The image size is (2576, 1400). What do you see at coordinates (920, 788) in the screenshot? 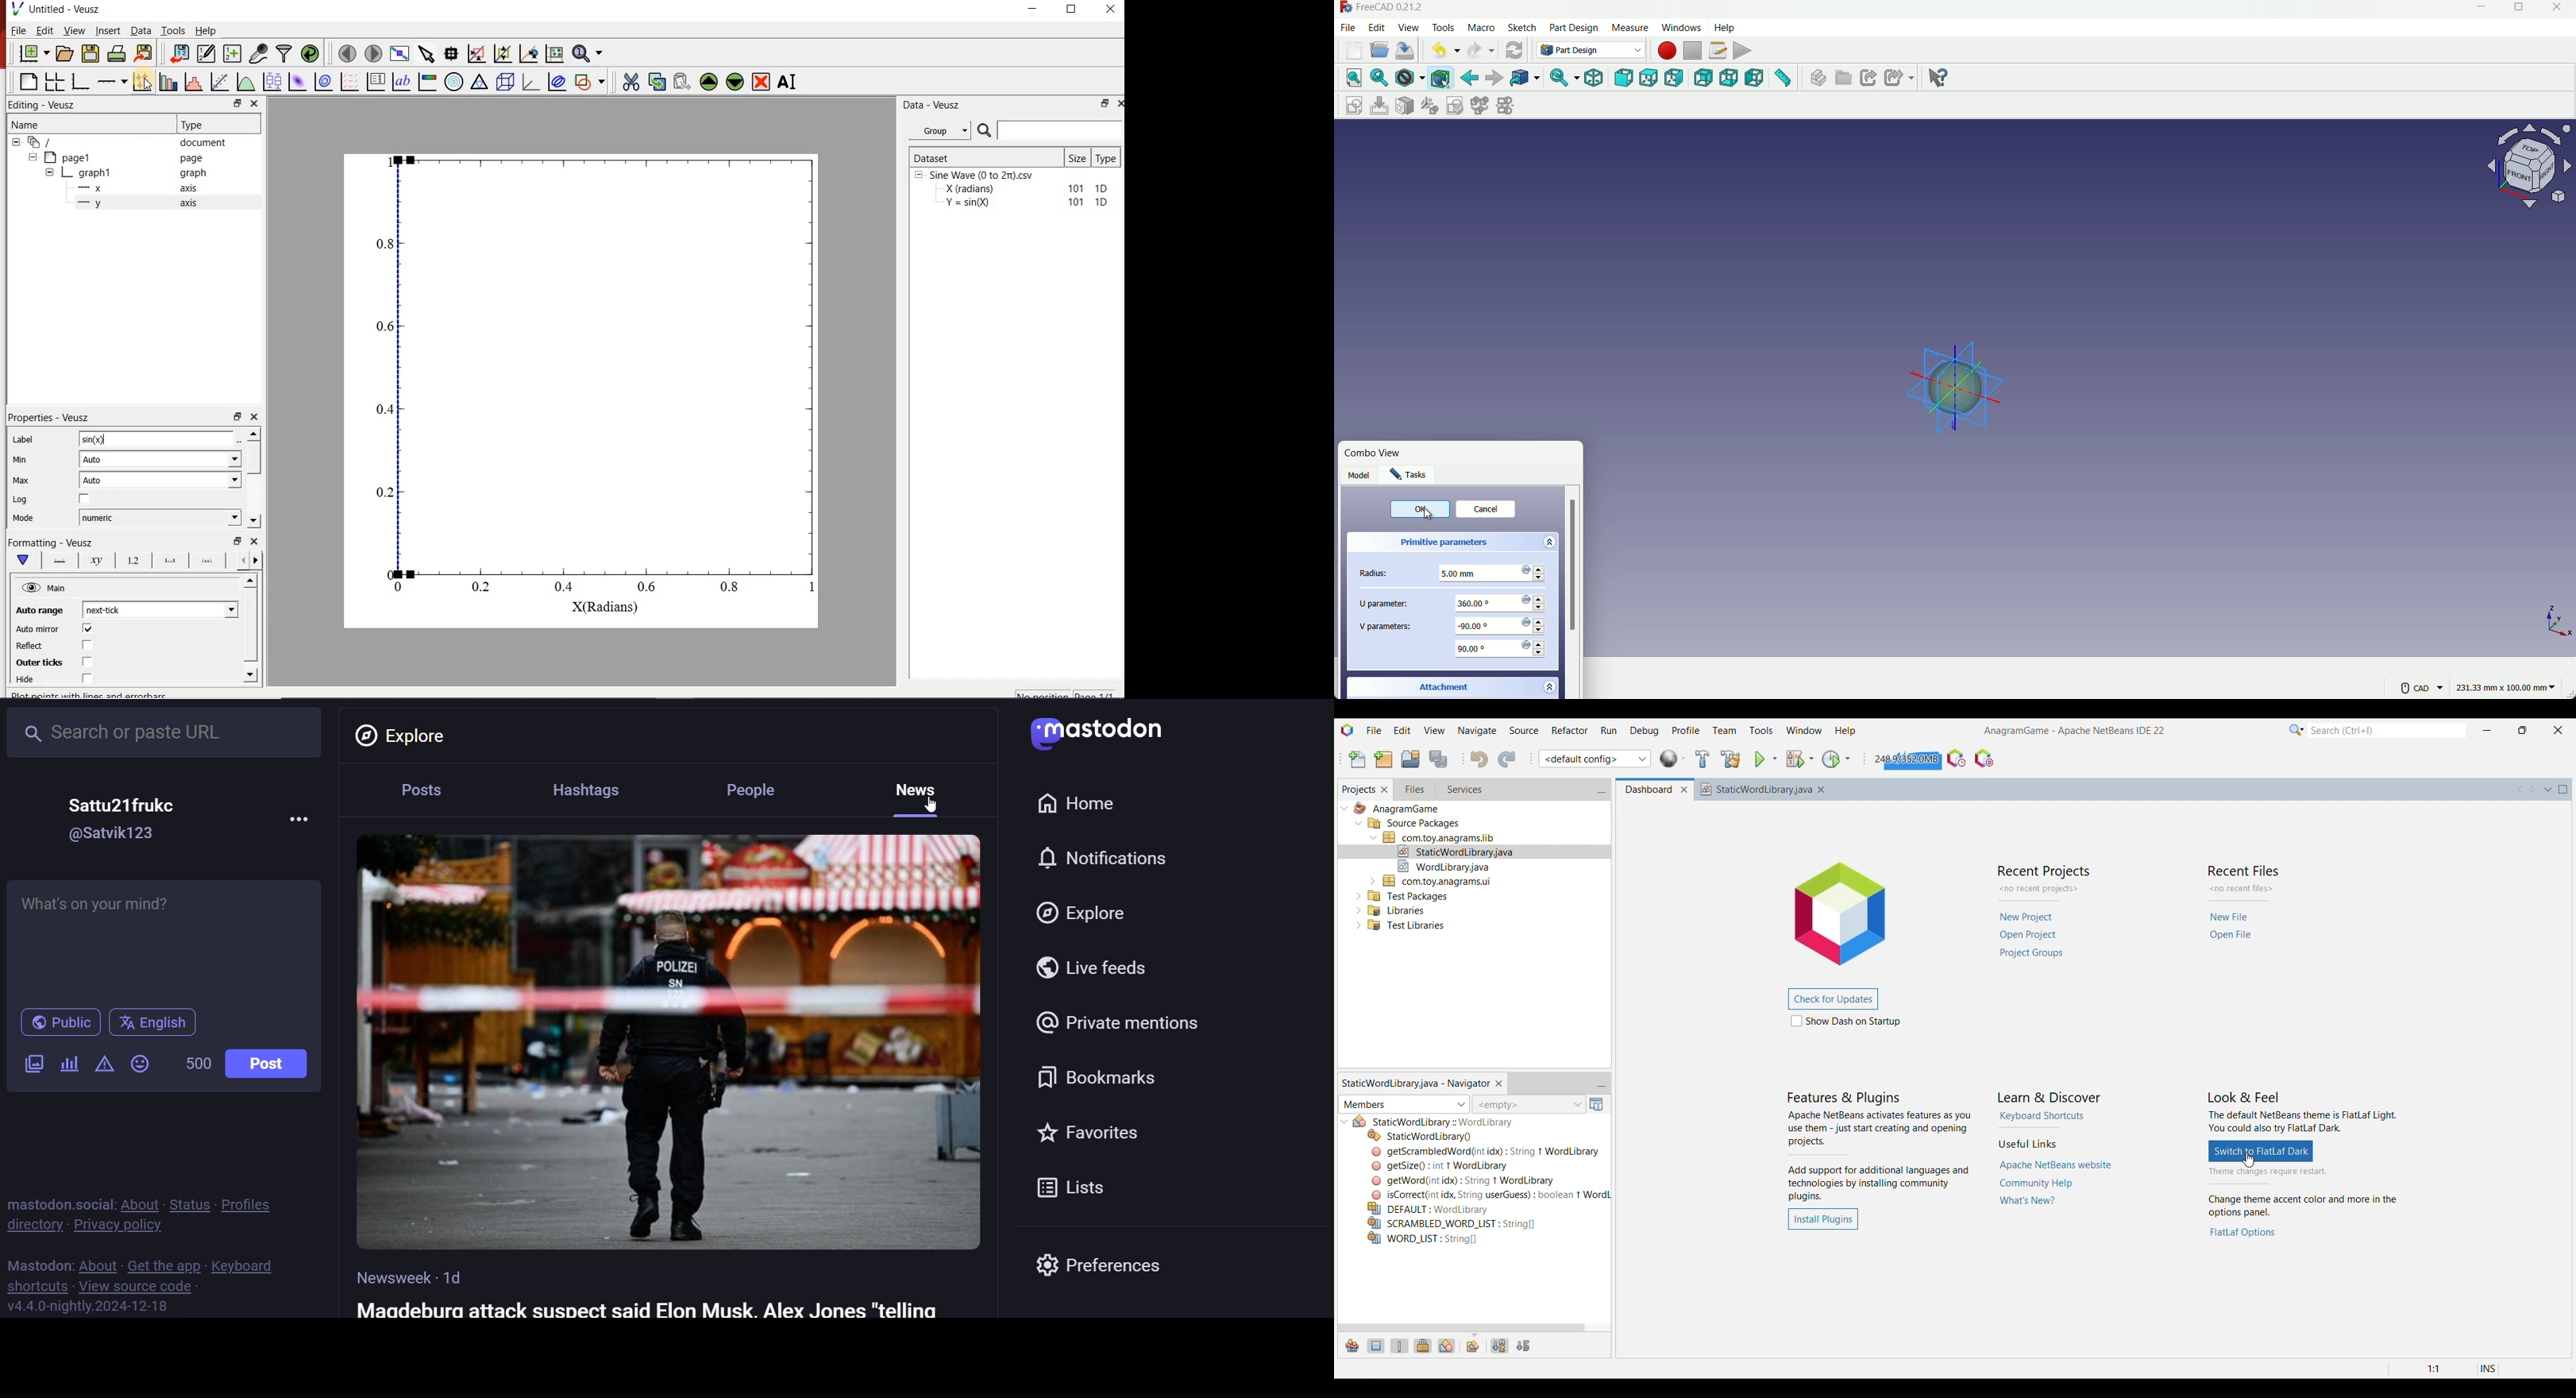
I see `news` at bounding box center [920, 788].